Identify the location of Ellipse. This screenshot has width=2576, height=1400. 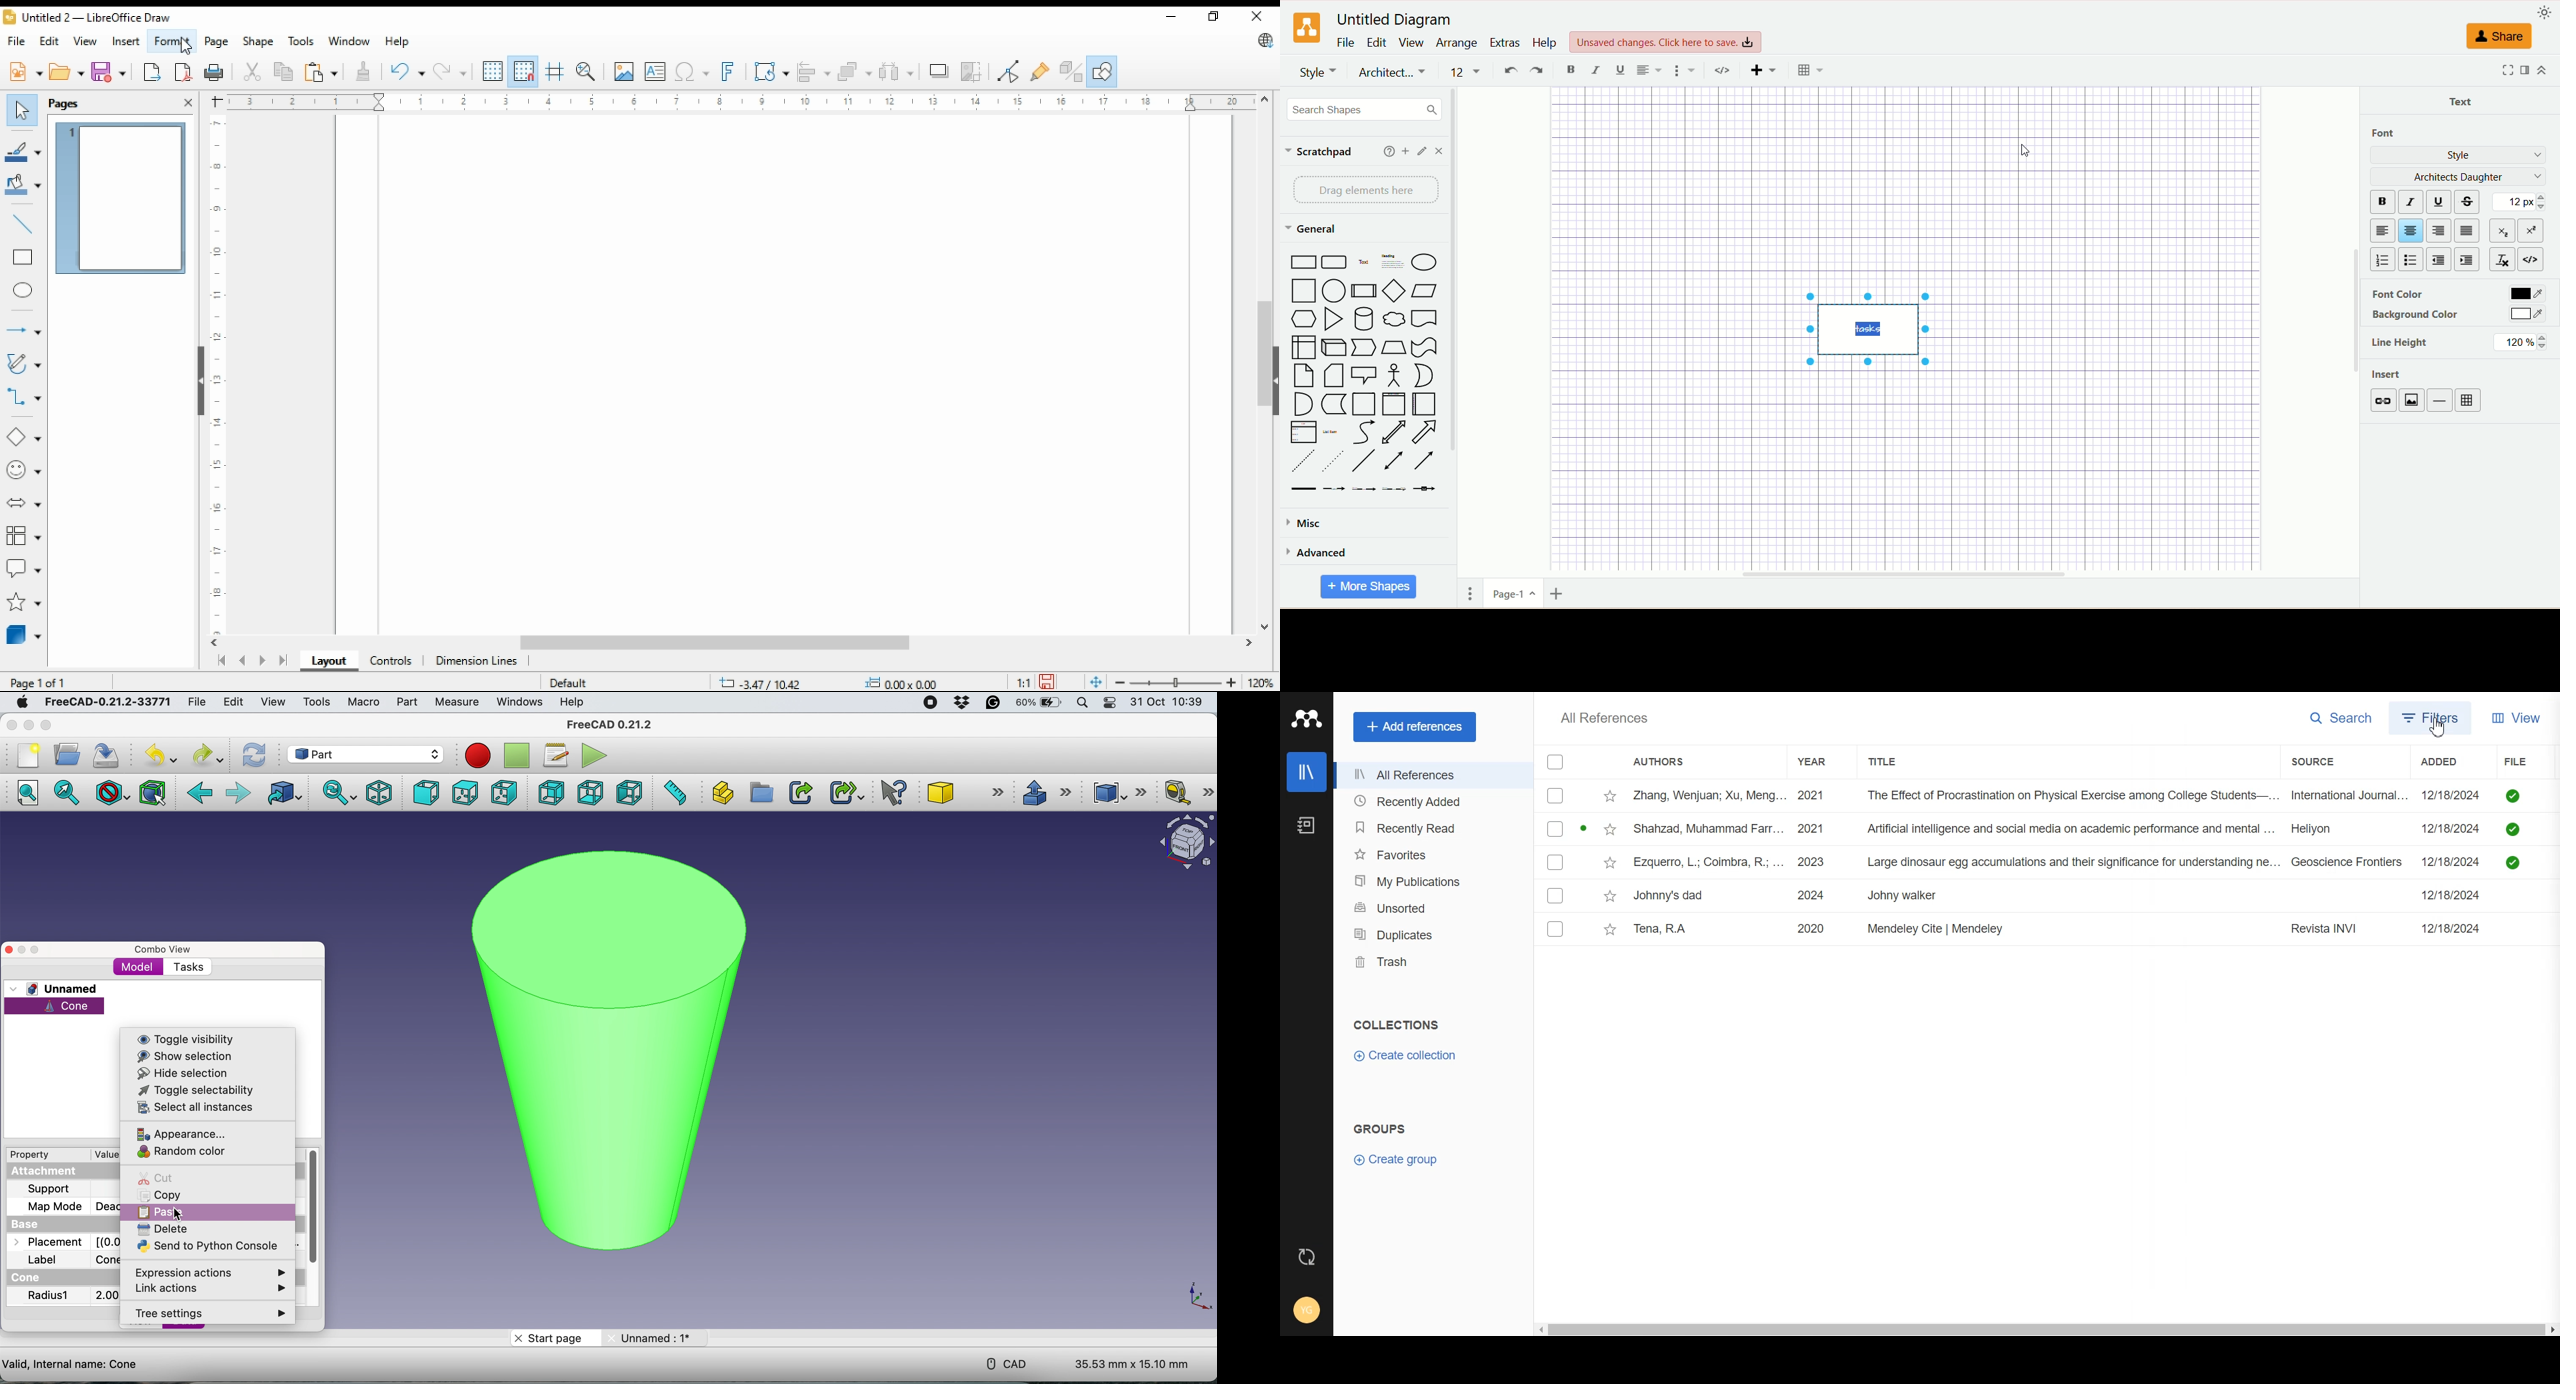
(1425, 263).